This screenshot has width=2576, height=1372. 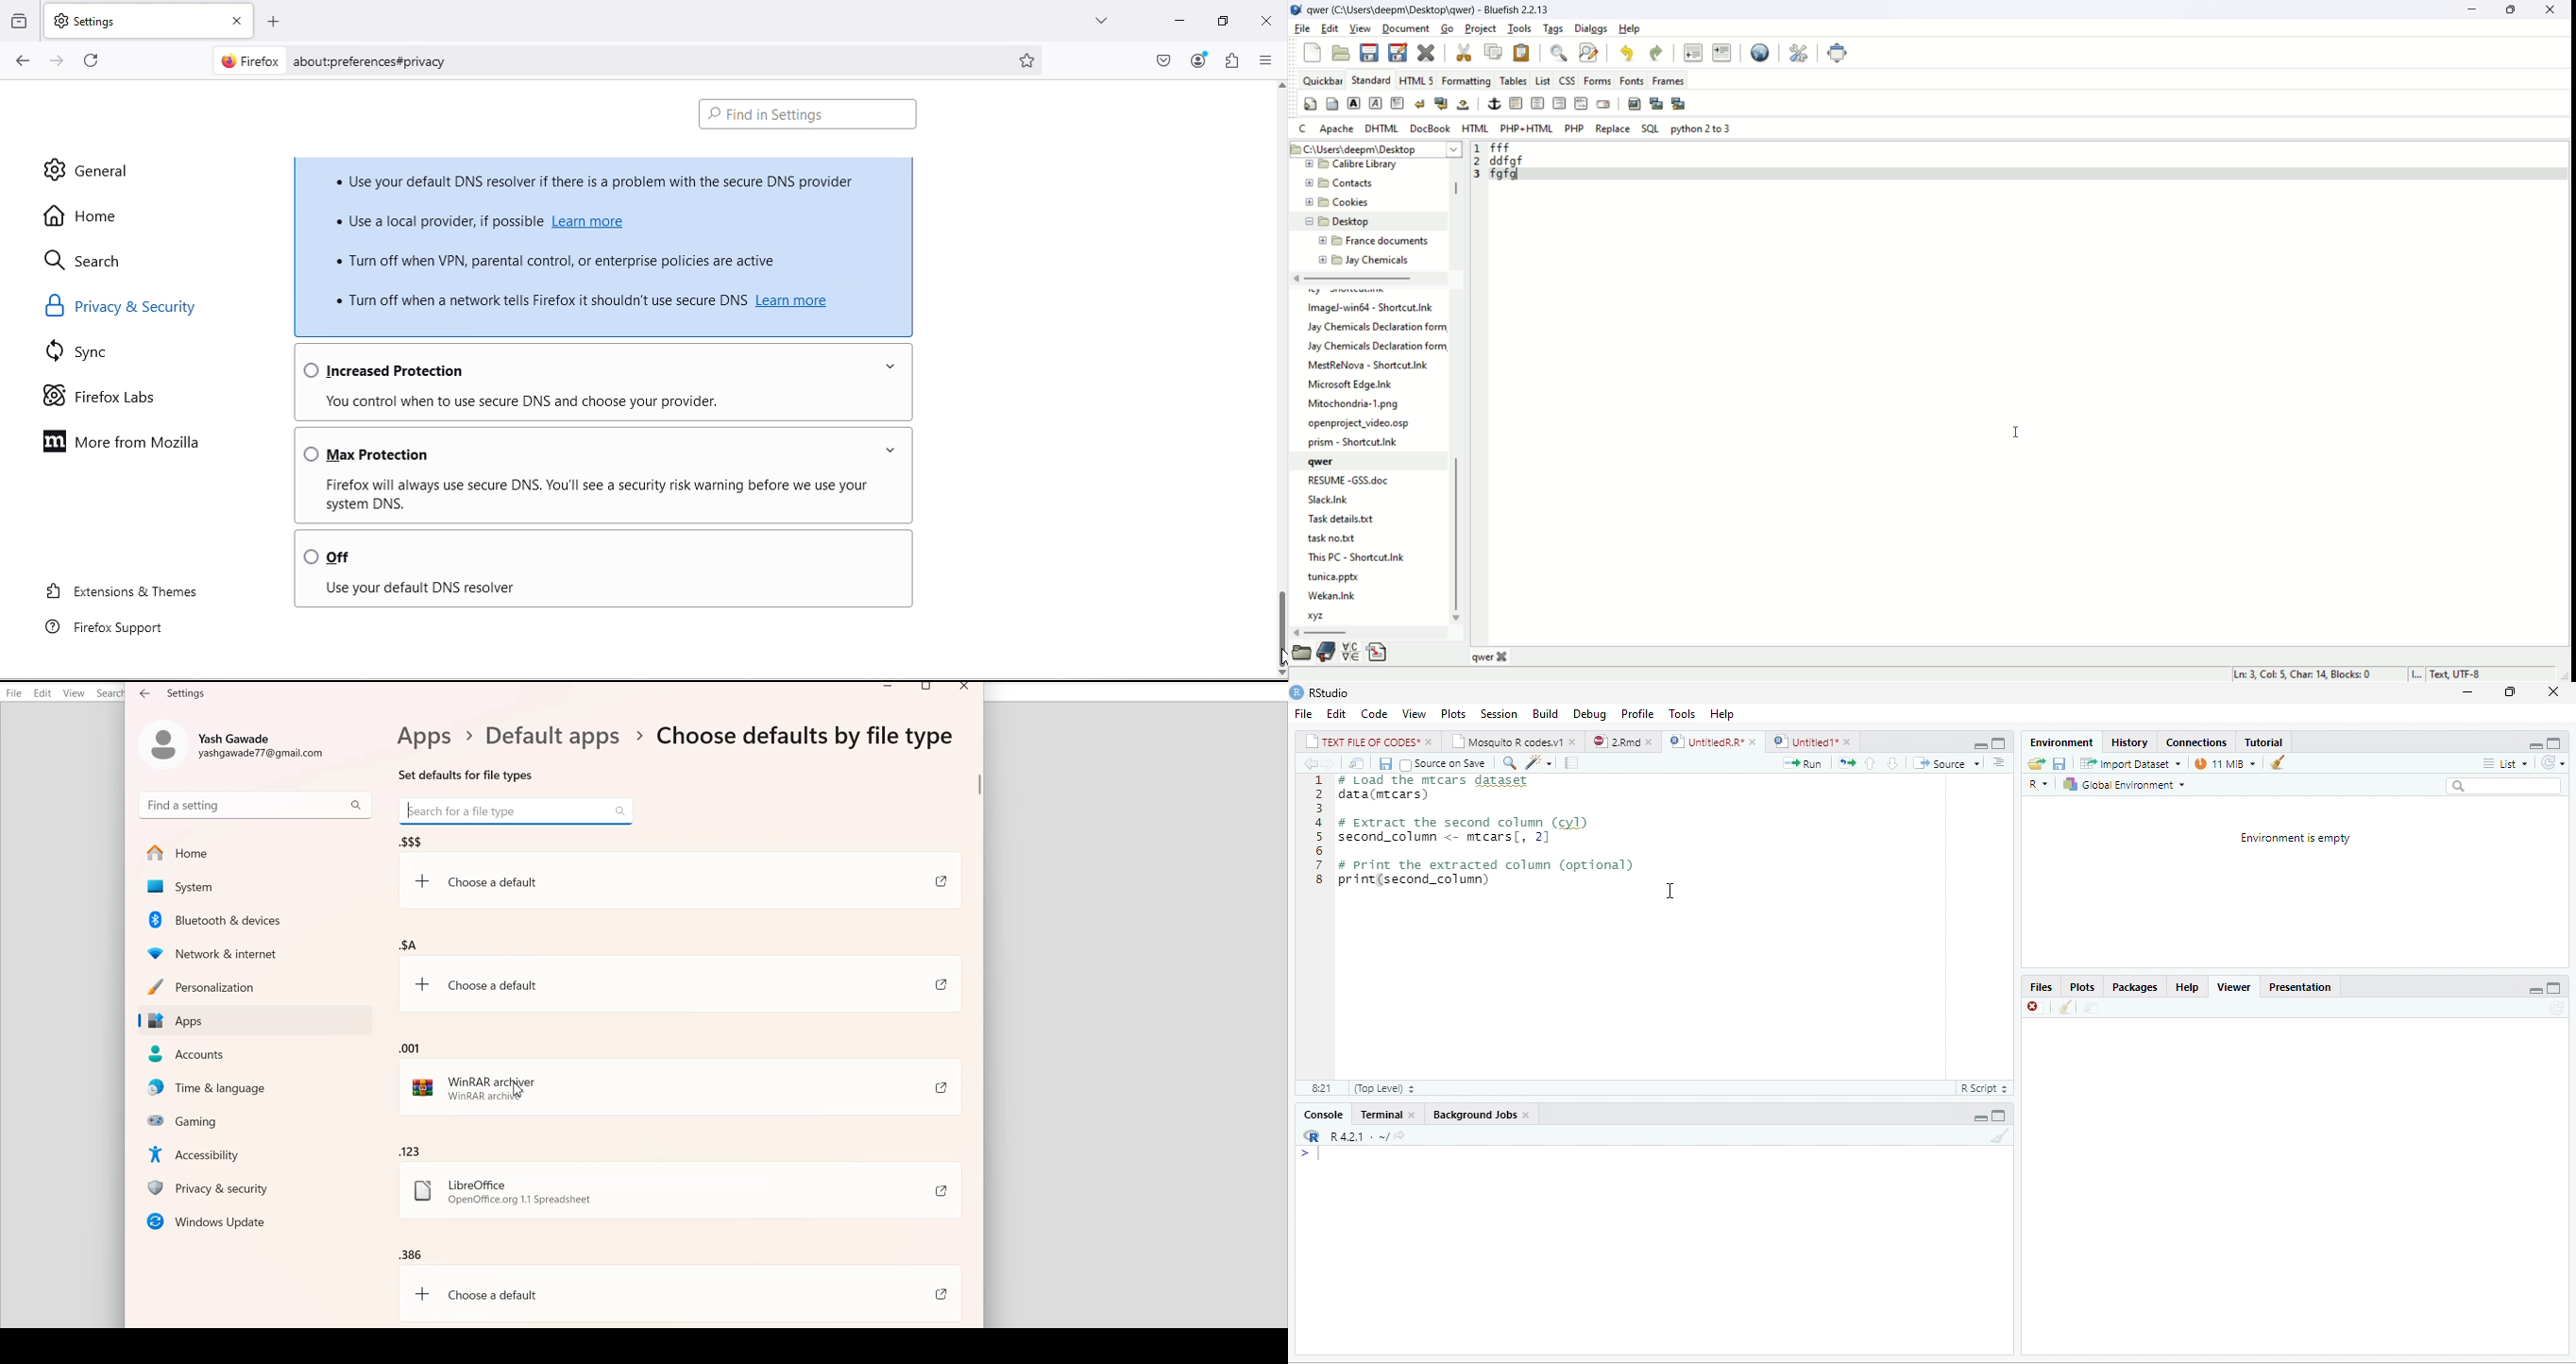 I want to click on , so click(x=1541, y=712).